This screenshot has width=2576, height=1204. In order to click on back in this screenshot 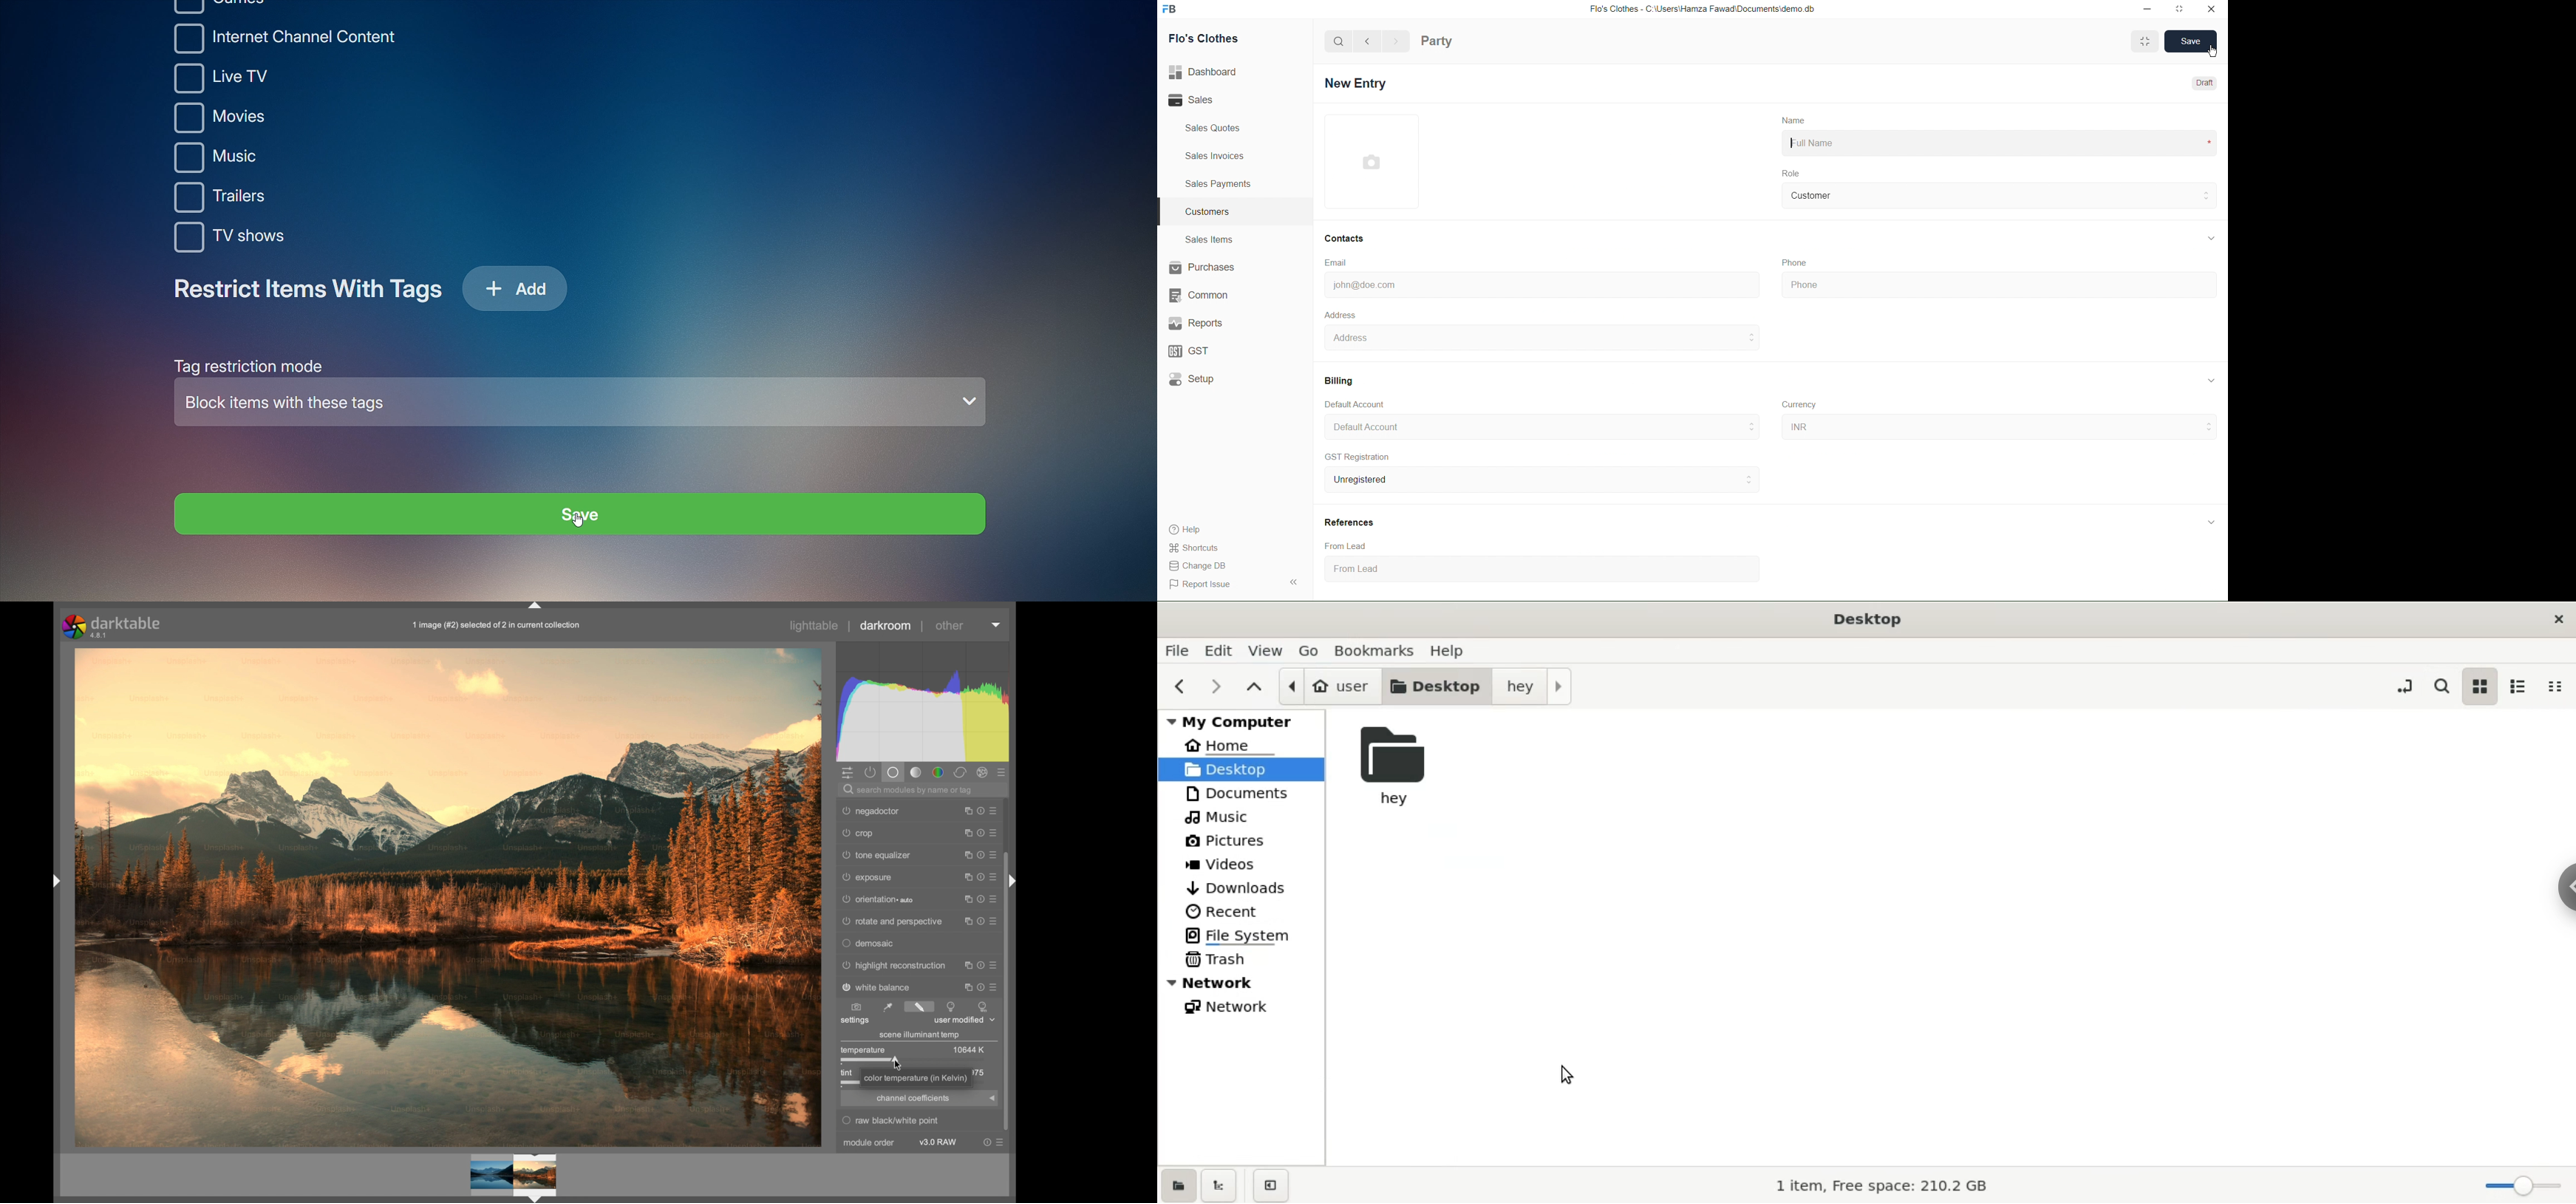, I will do `click(1370, 41)`.